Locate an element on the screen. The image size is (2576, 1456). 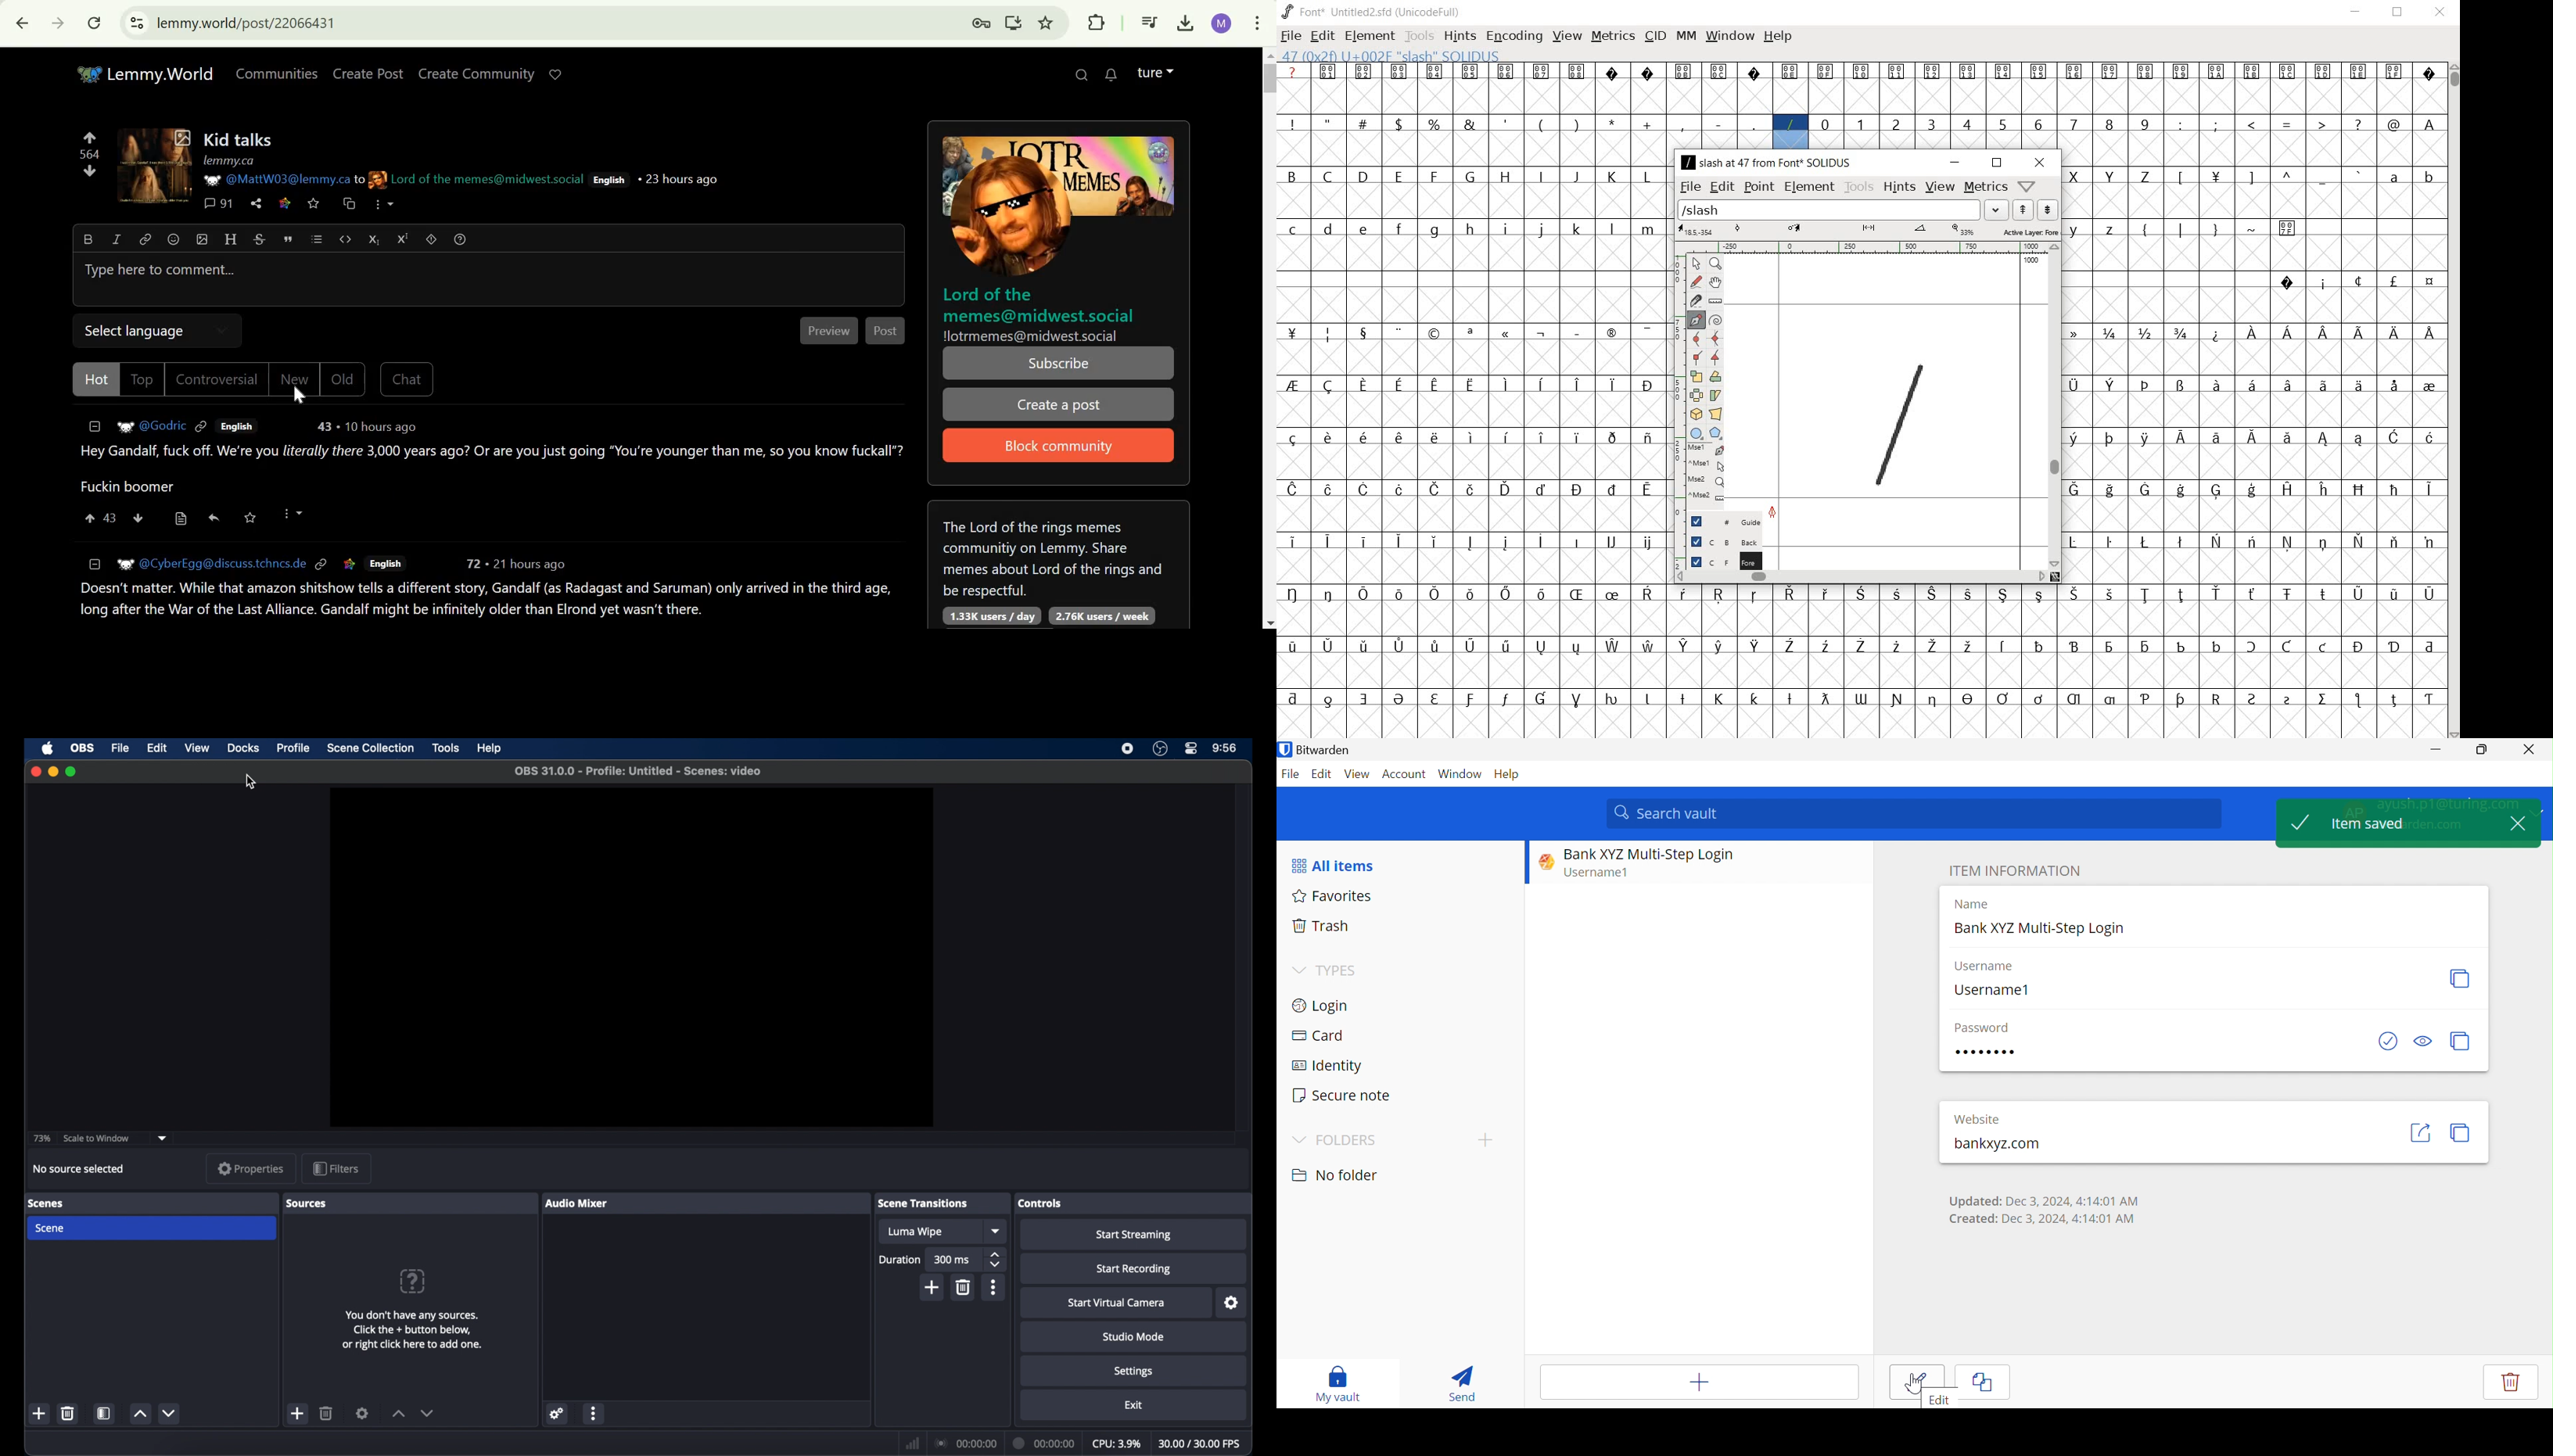
rotate the selection in 3D and project back to plane is located at coordinates (1696, 415).